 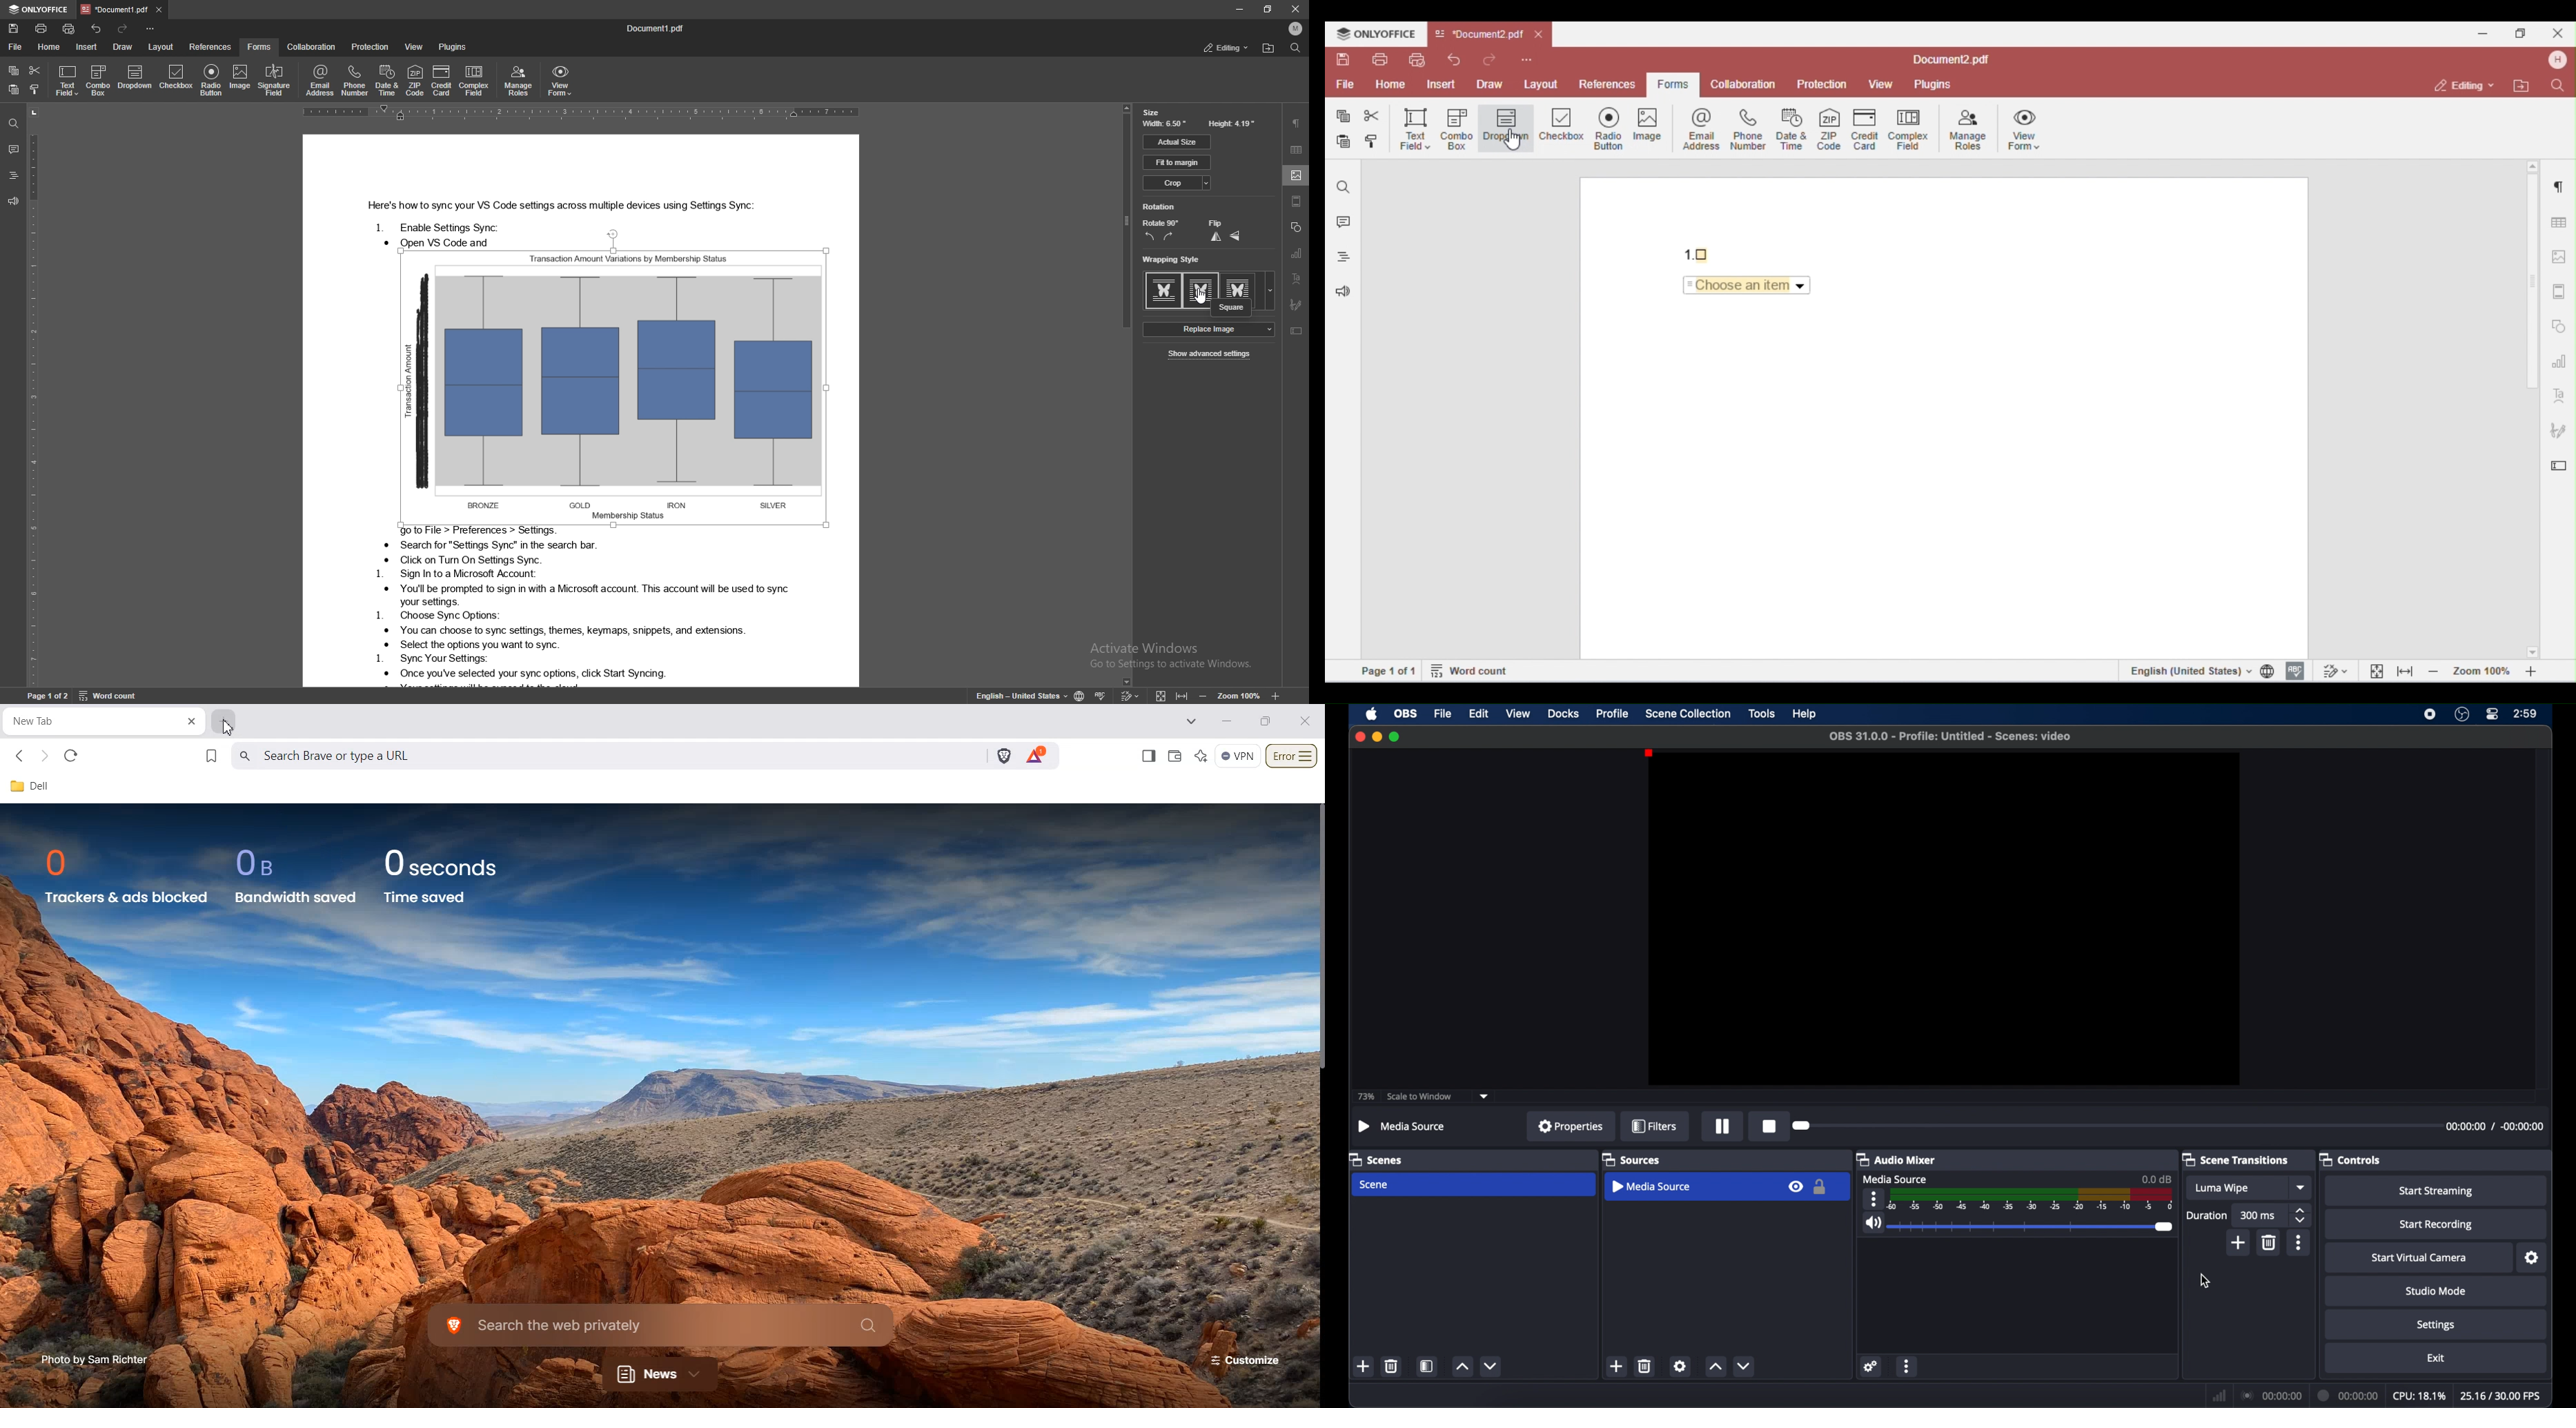 What do you see at coordinates (1363, 1366) in the screenshot?
I see `add` at bounding box center [1363, 1366].